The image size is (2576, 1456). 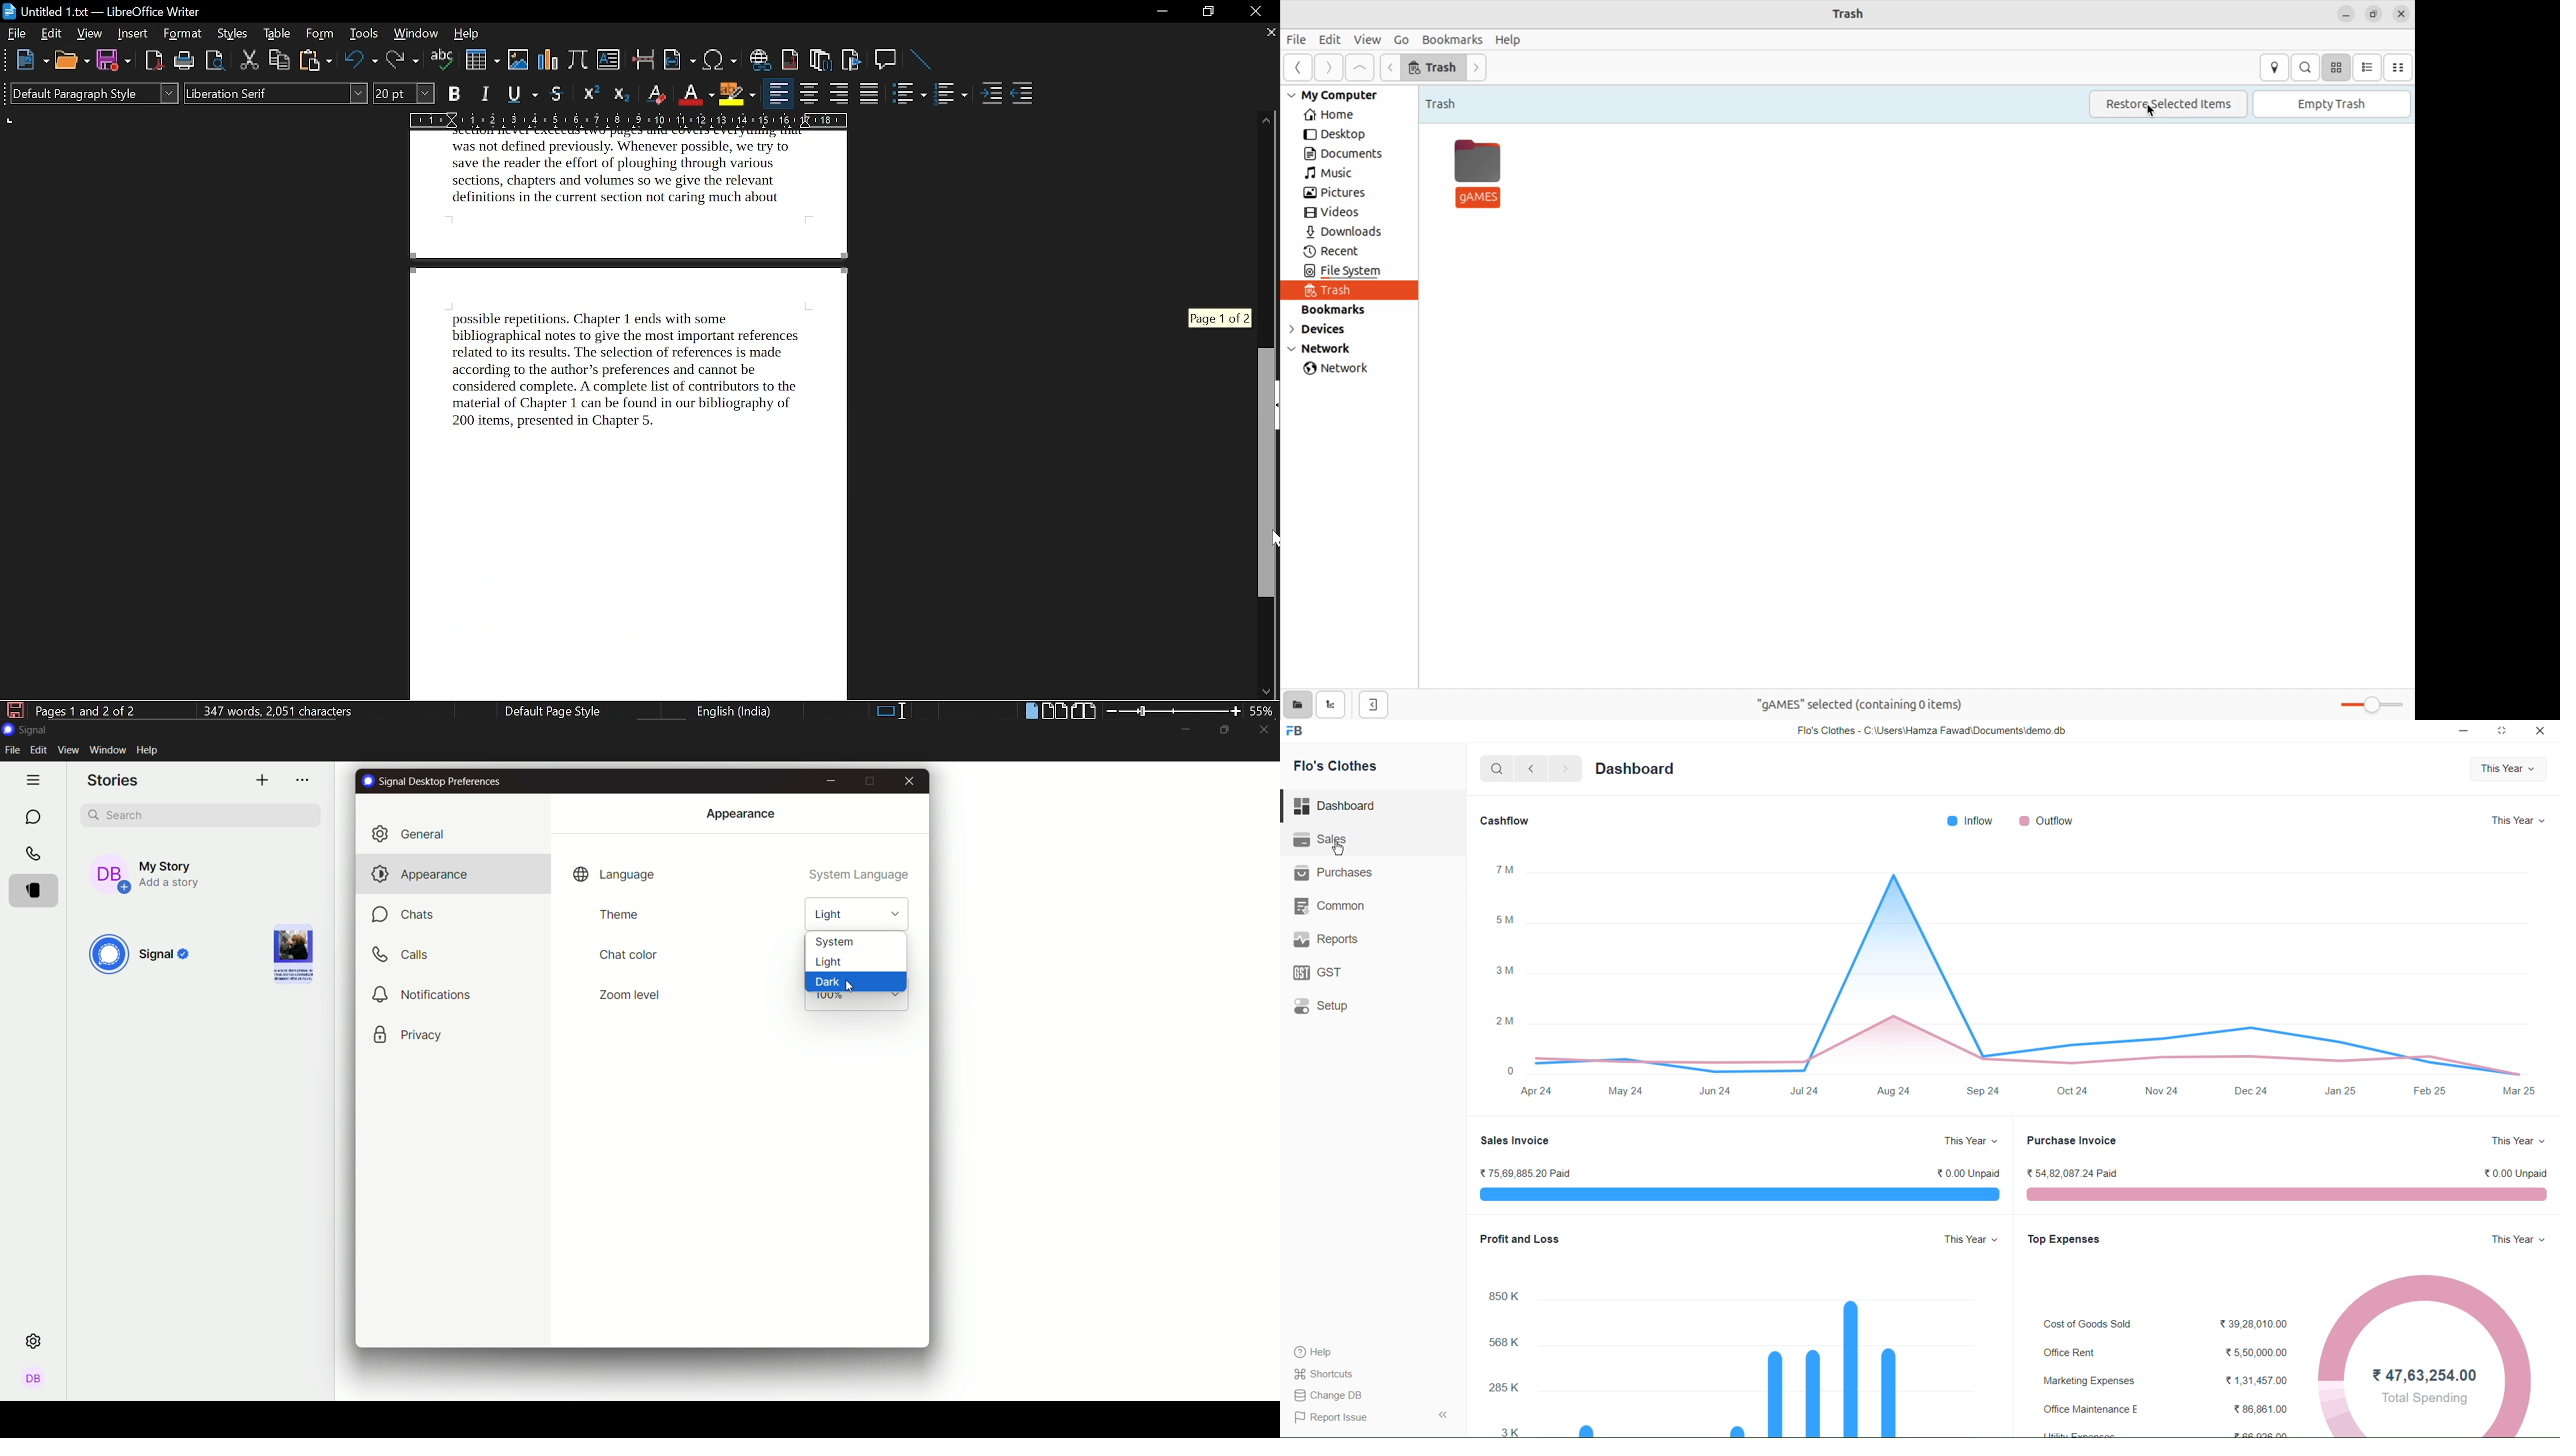 I want to click on network, so click(x=1341, y=369).